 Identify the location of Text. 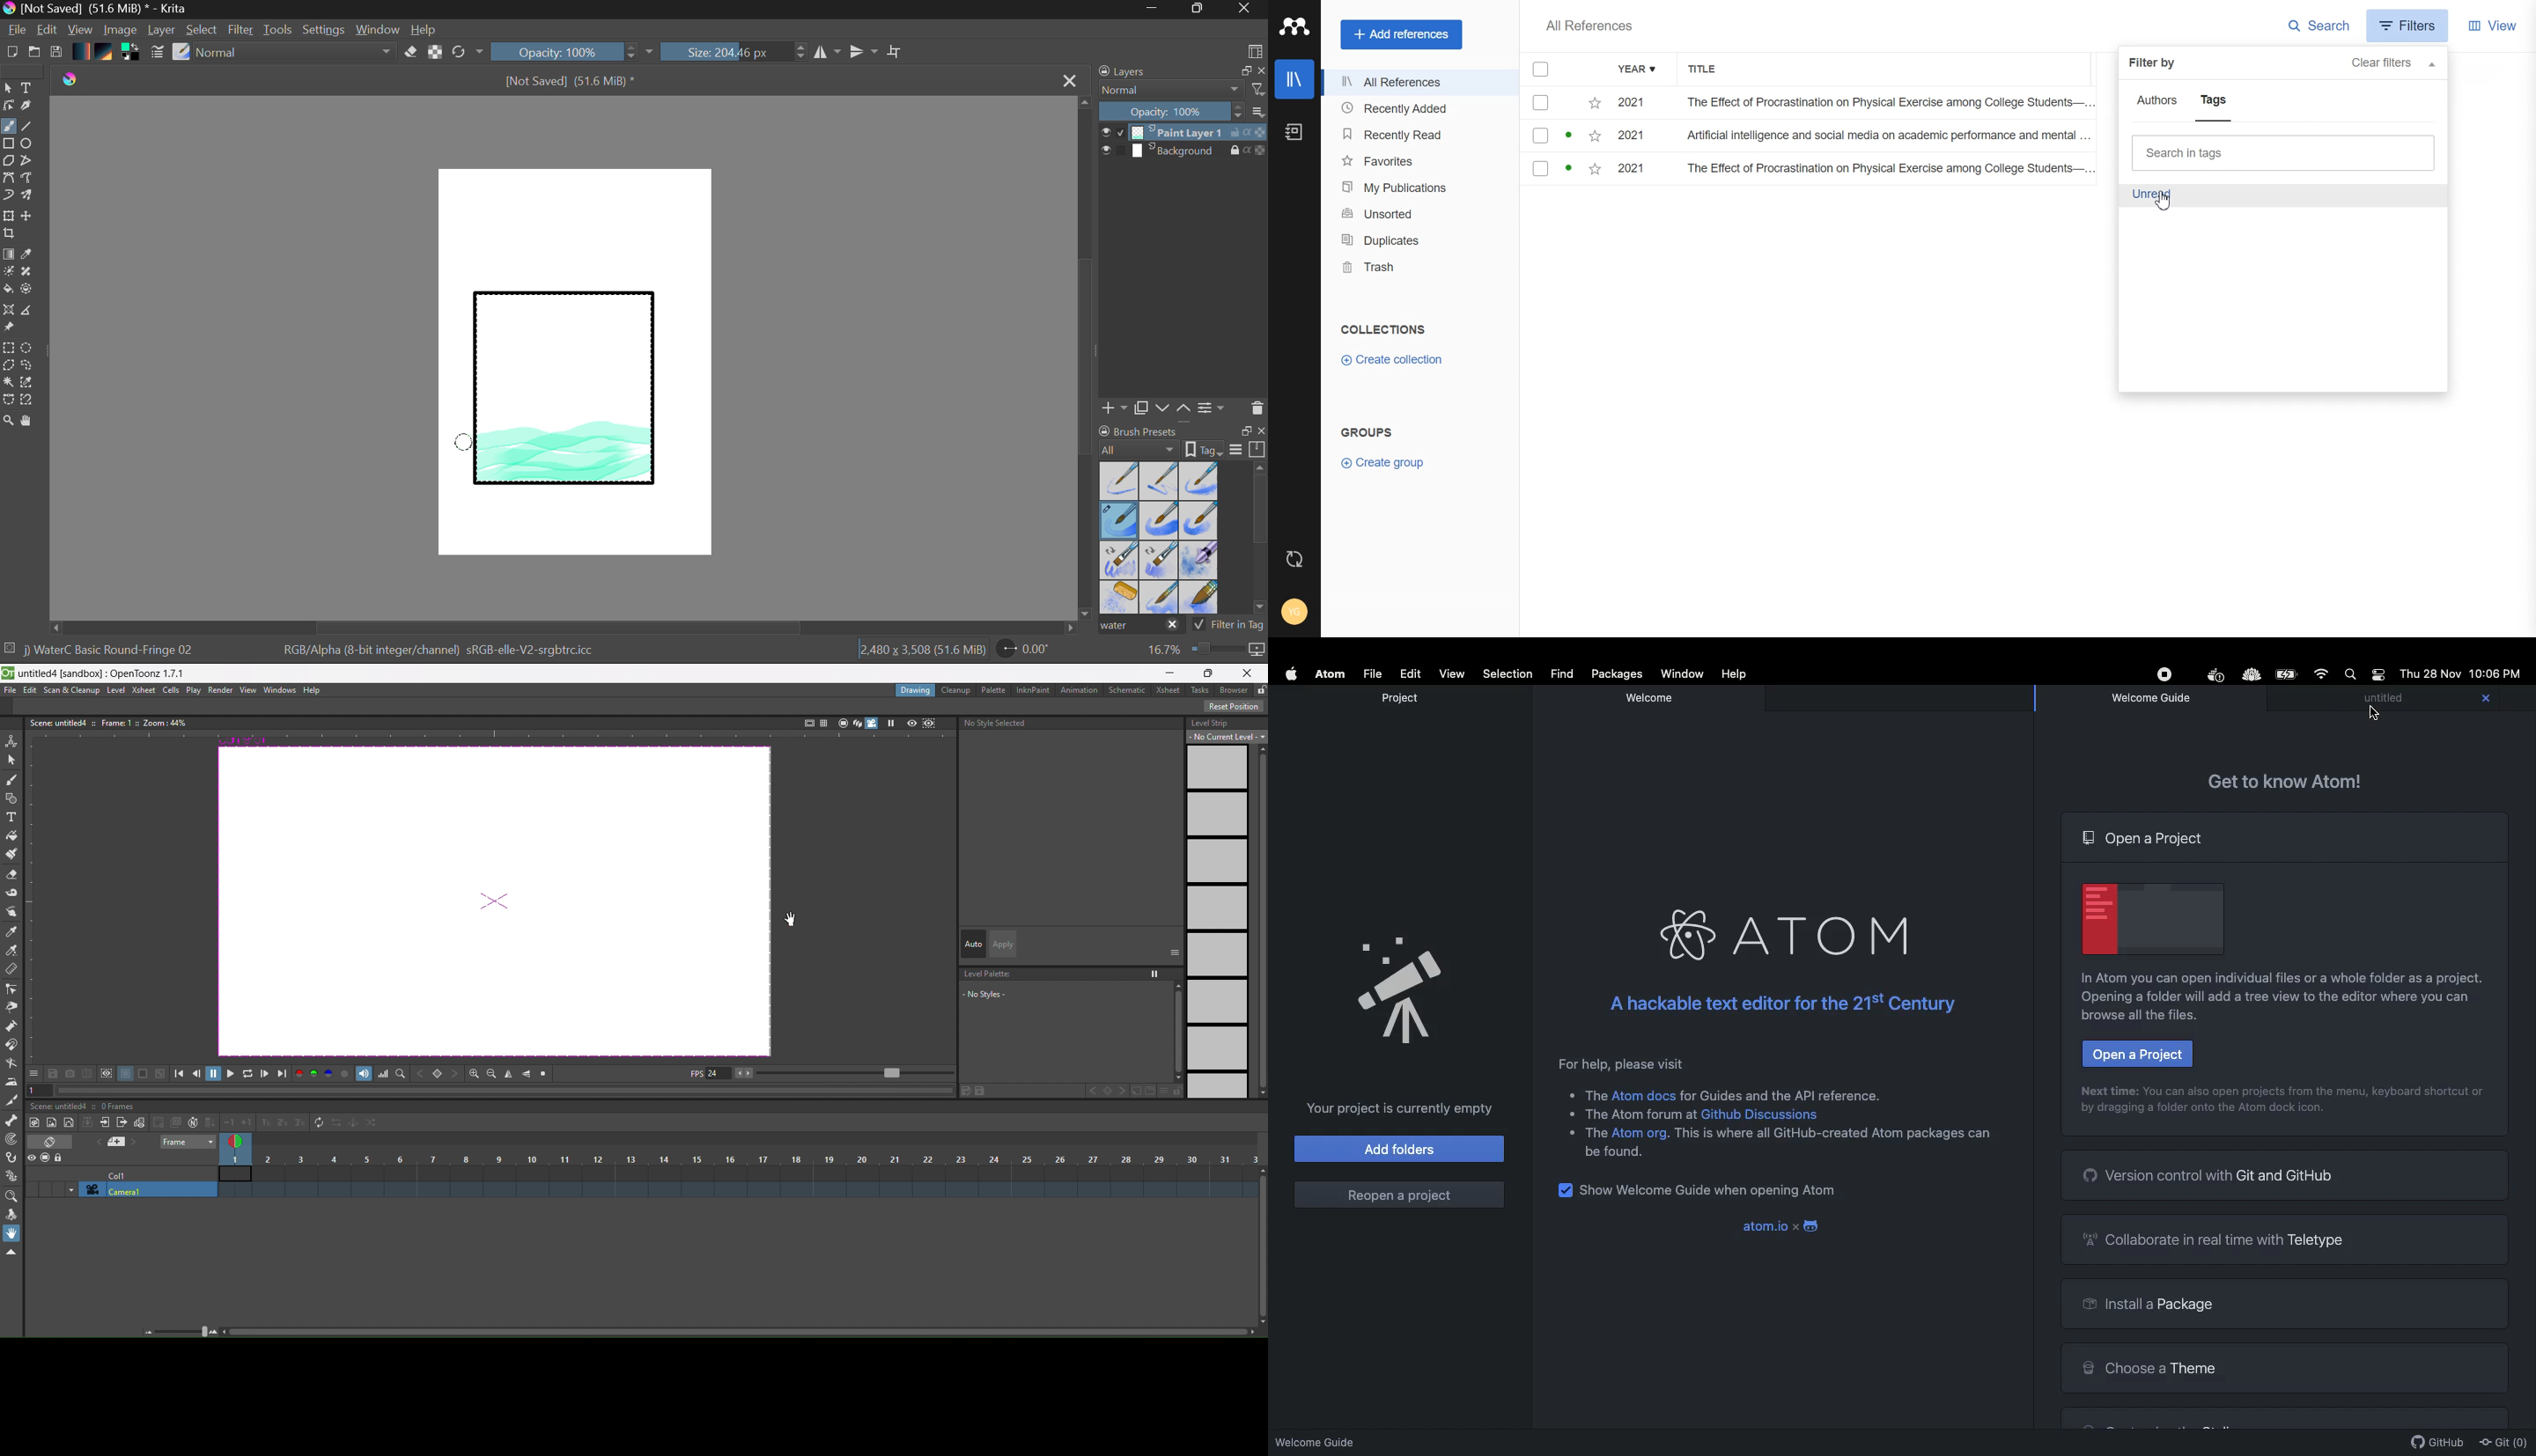
(1584, 1133).